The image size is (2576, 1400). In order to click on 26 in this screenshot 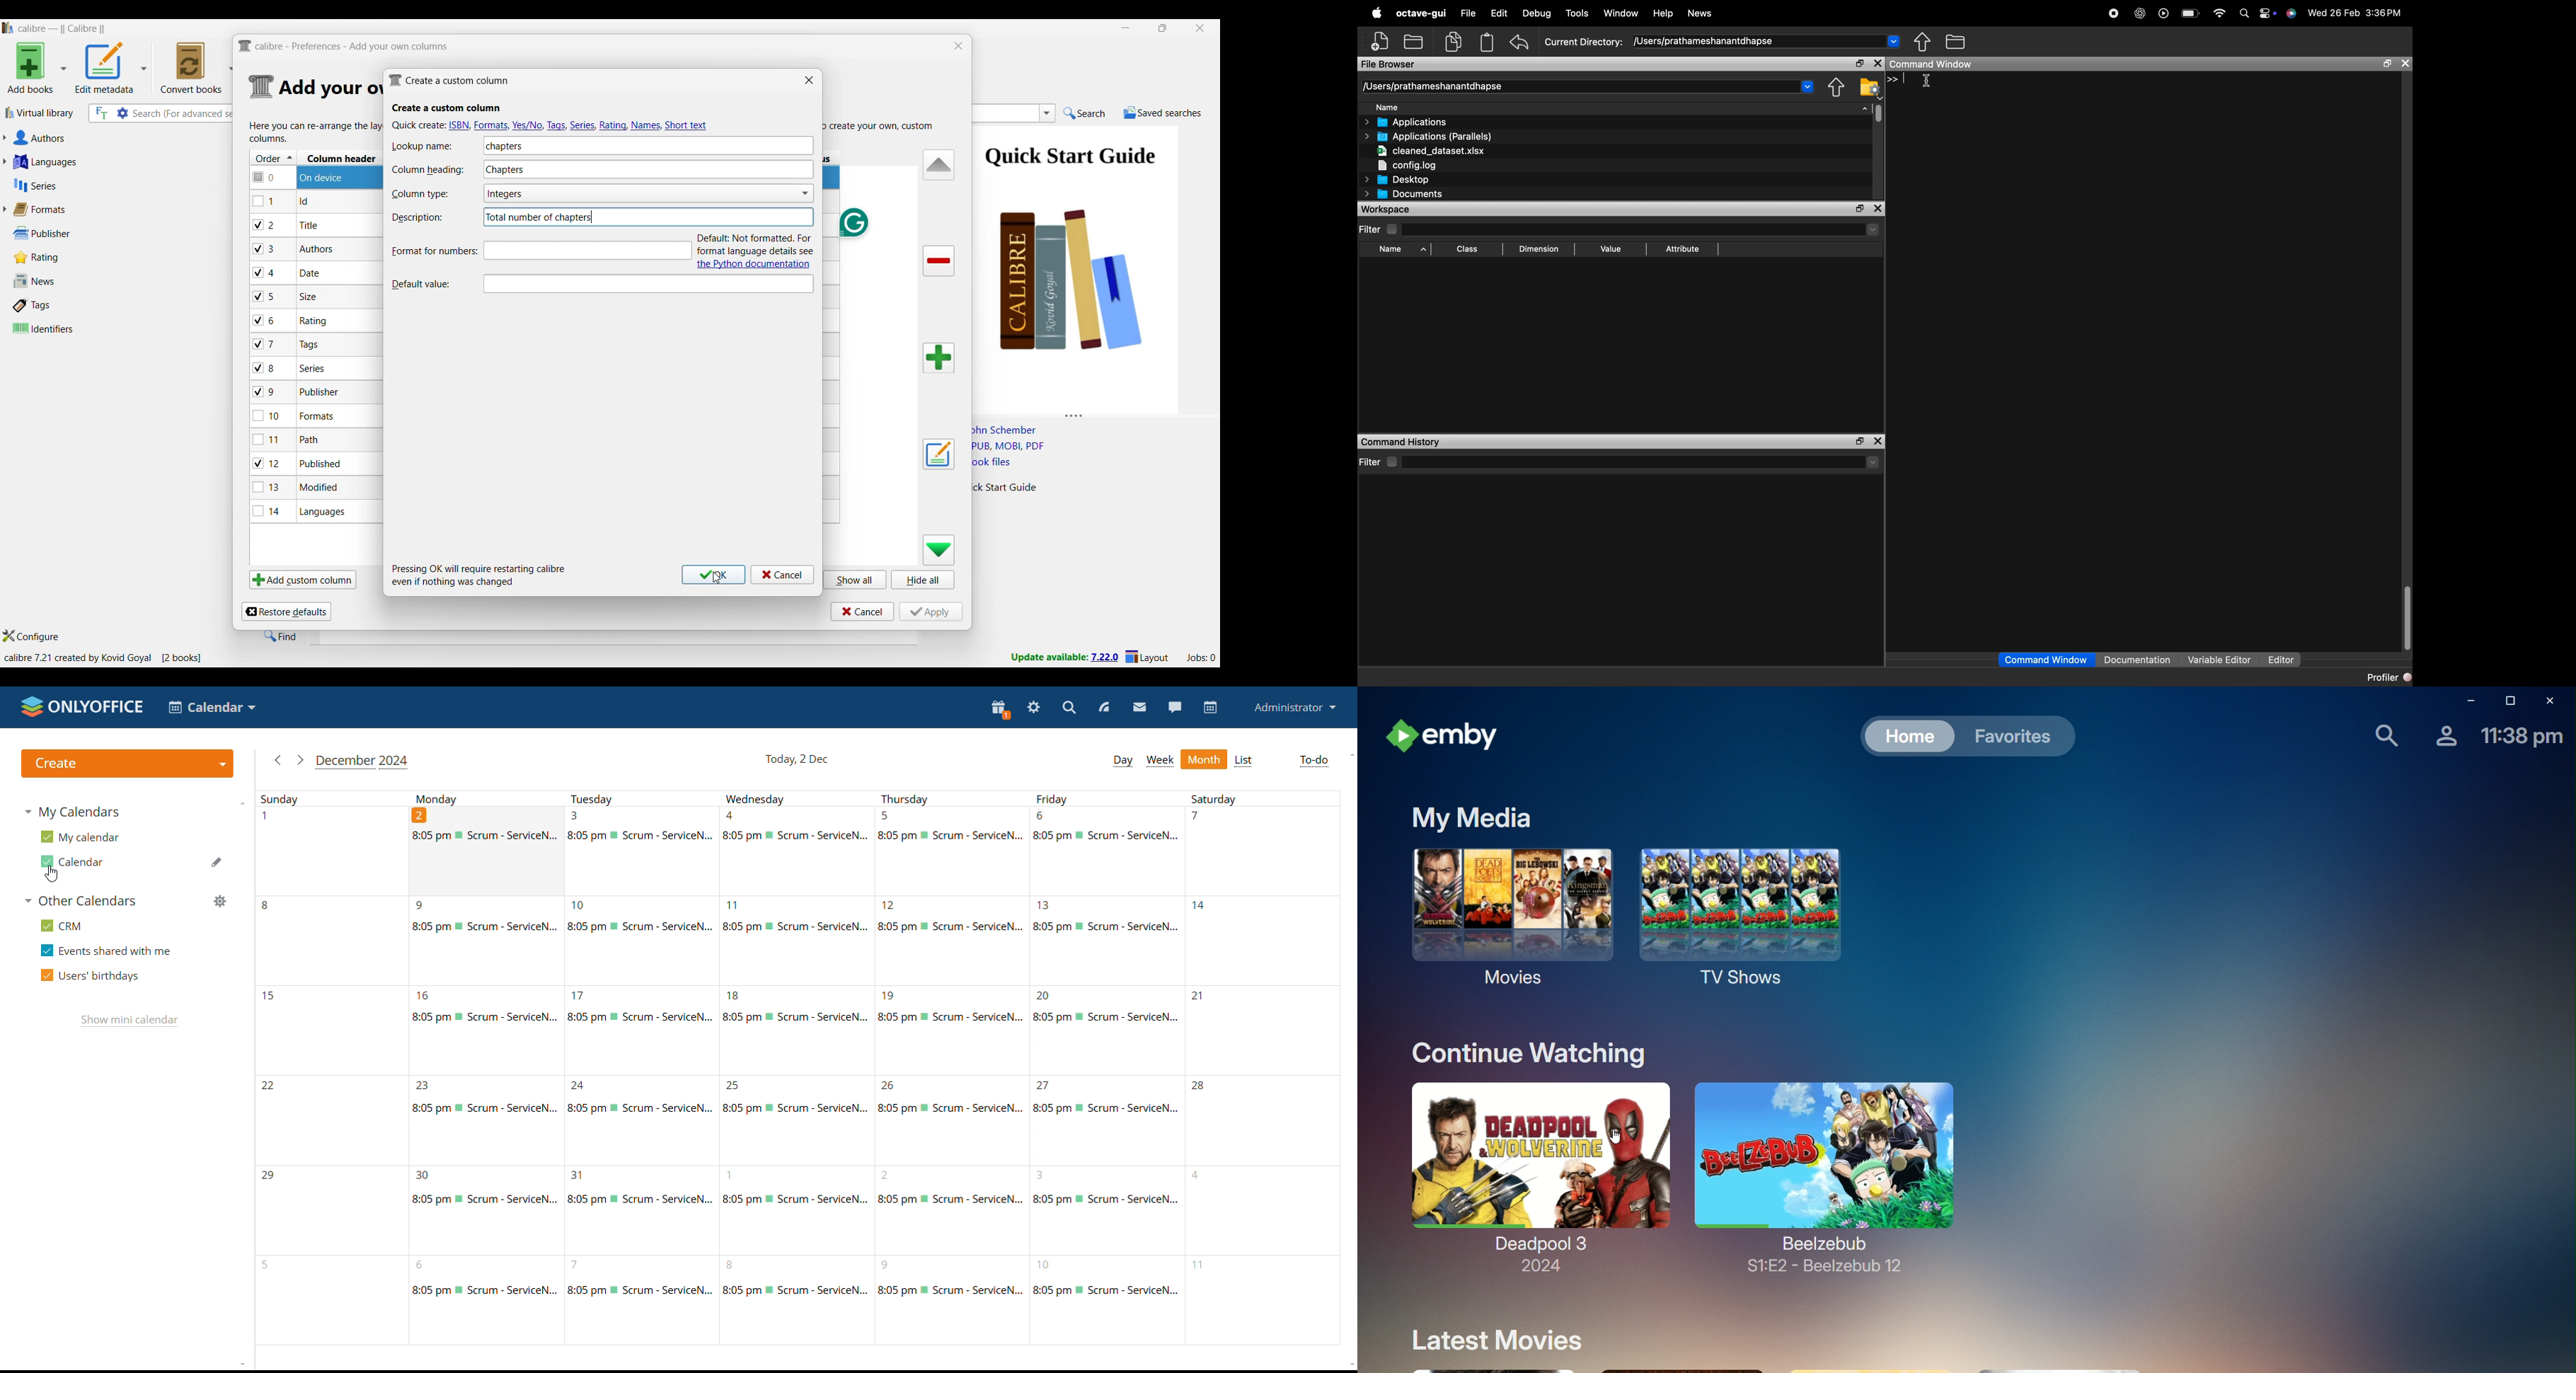, I will do `click(953, 1123)`.